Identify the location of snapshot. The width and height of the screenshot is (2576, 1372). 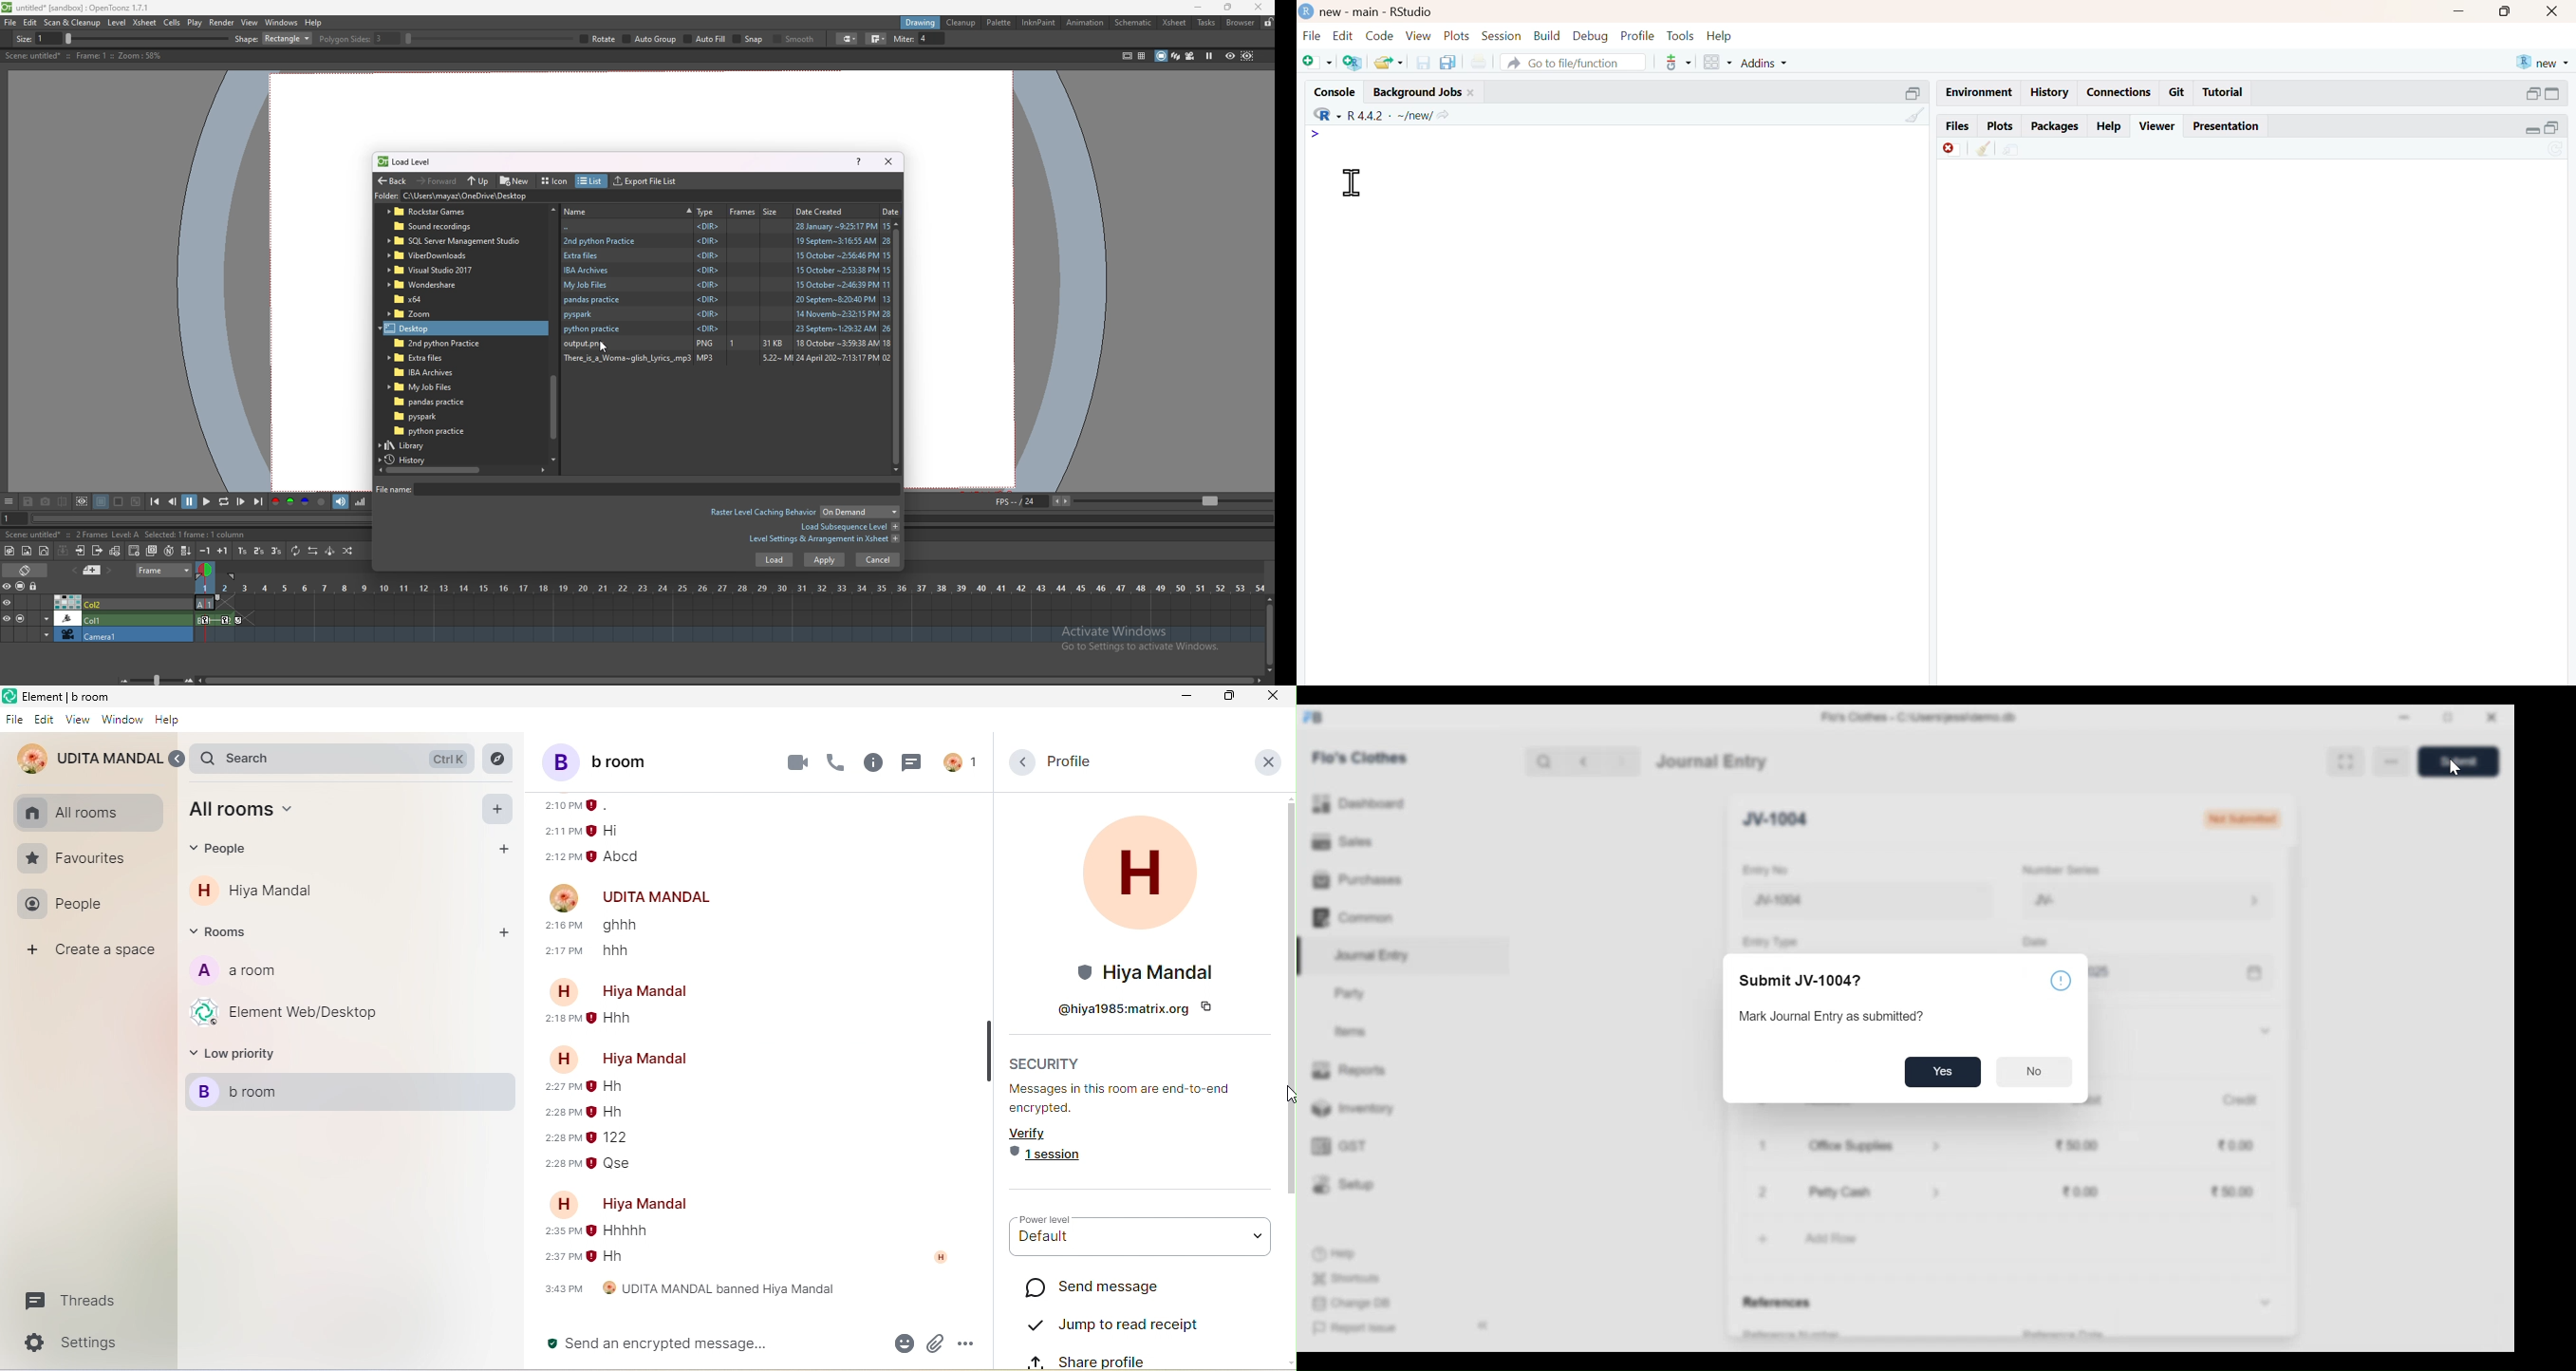
(46, 502).